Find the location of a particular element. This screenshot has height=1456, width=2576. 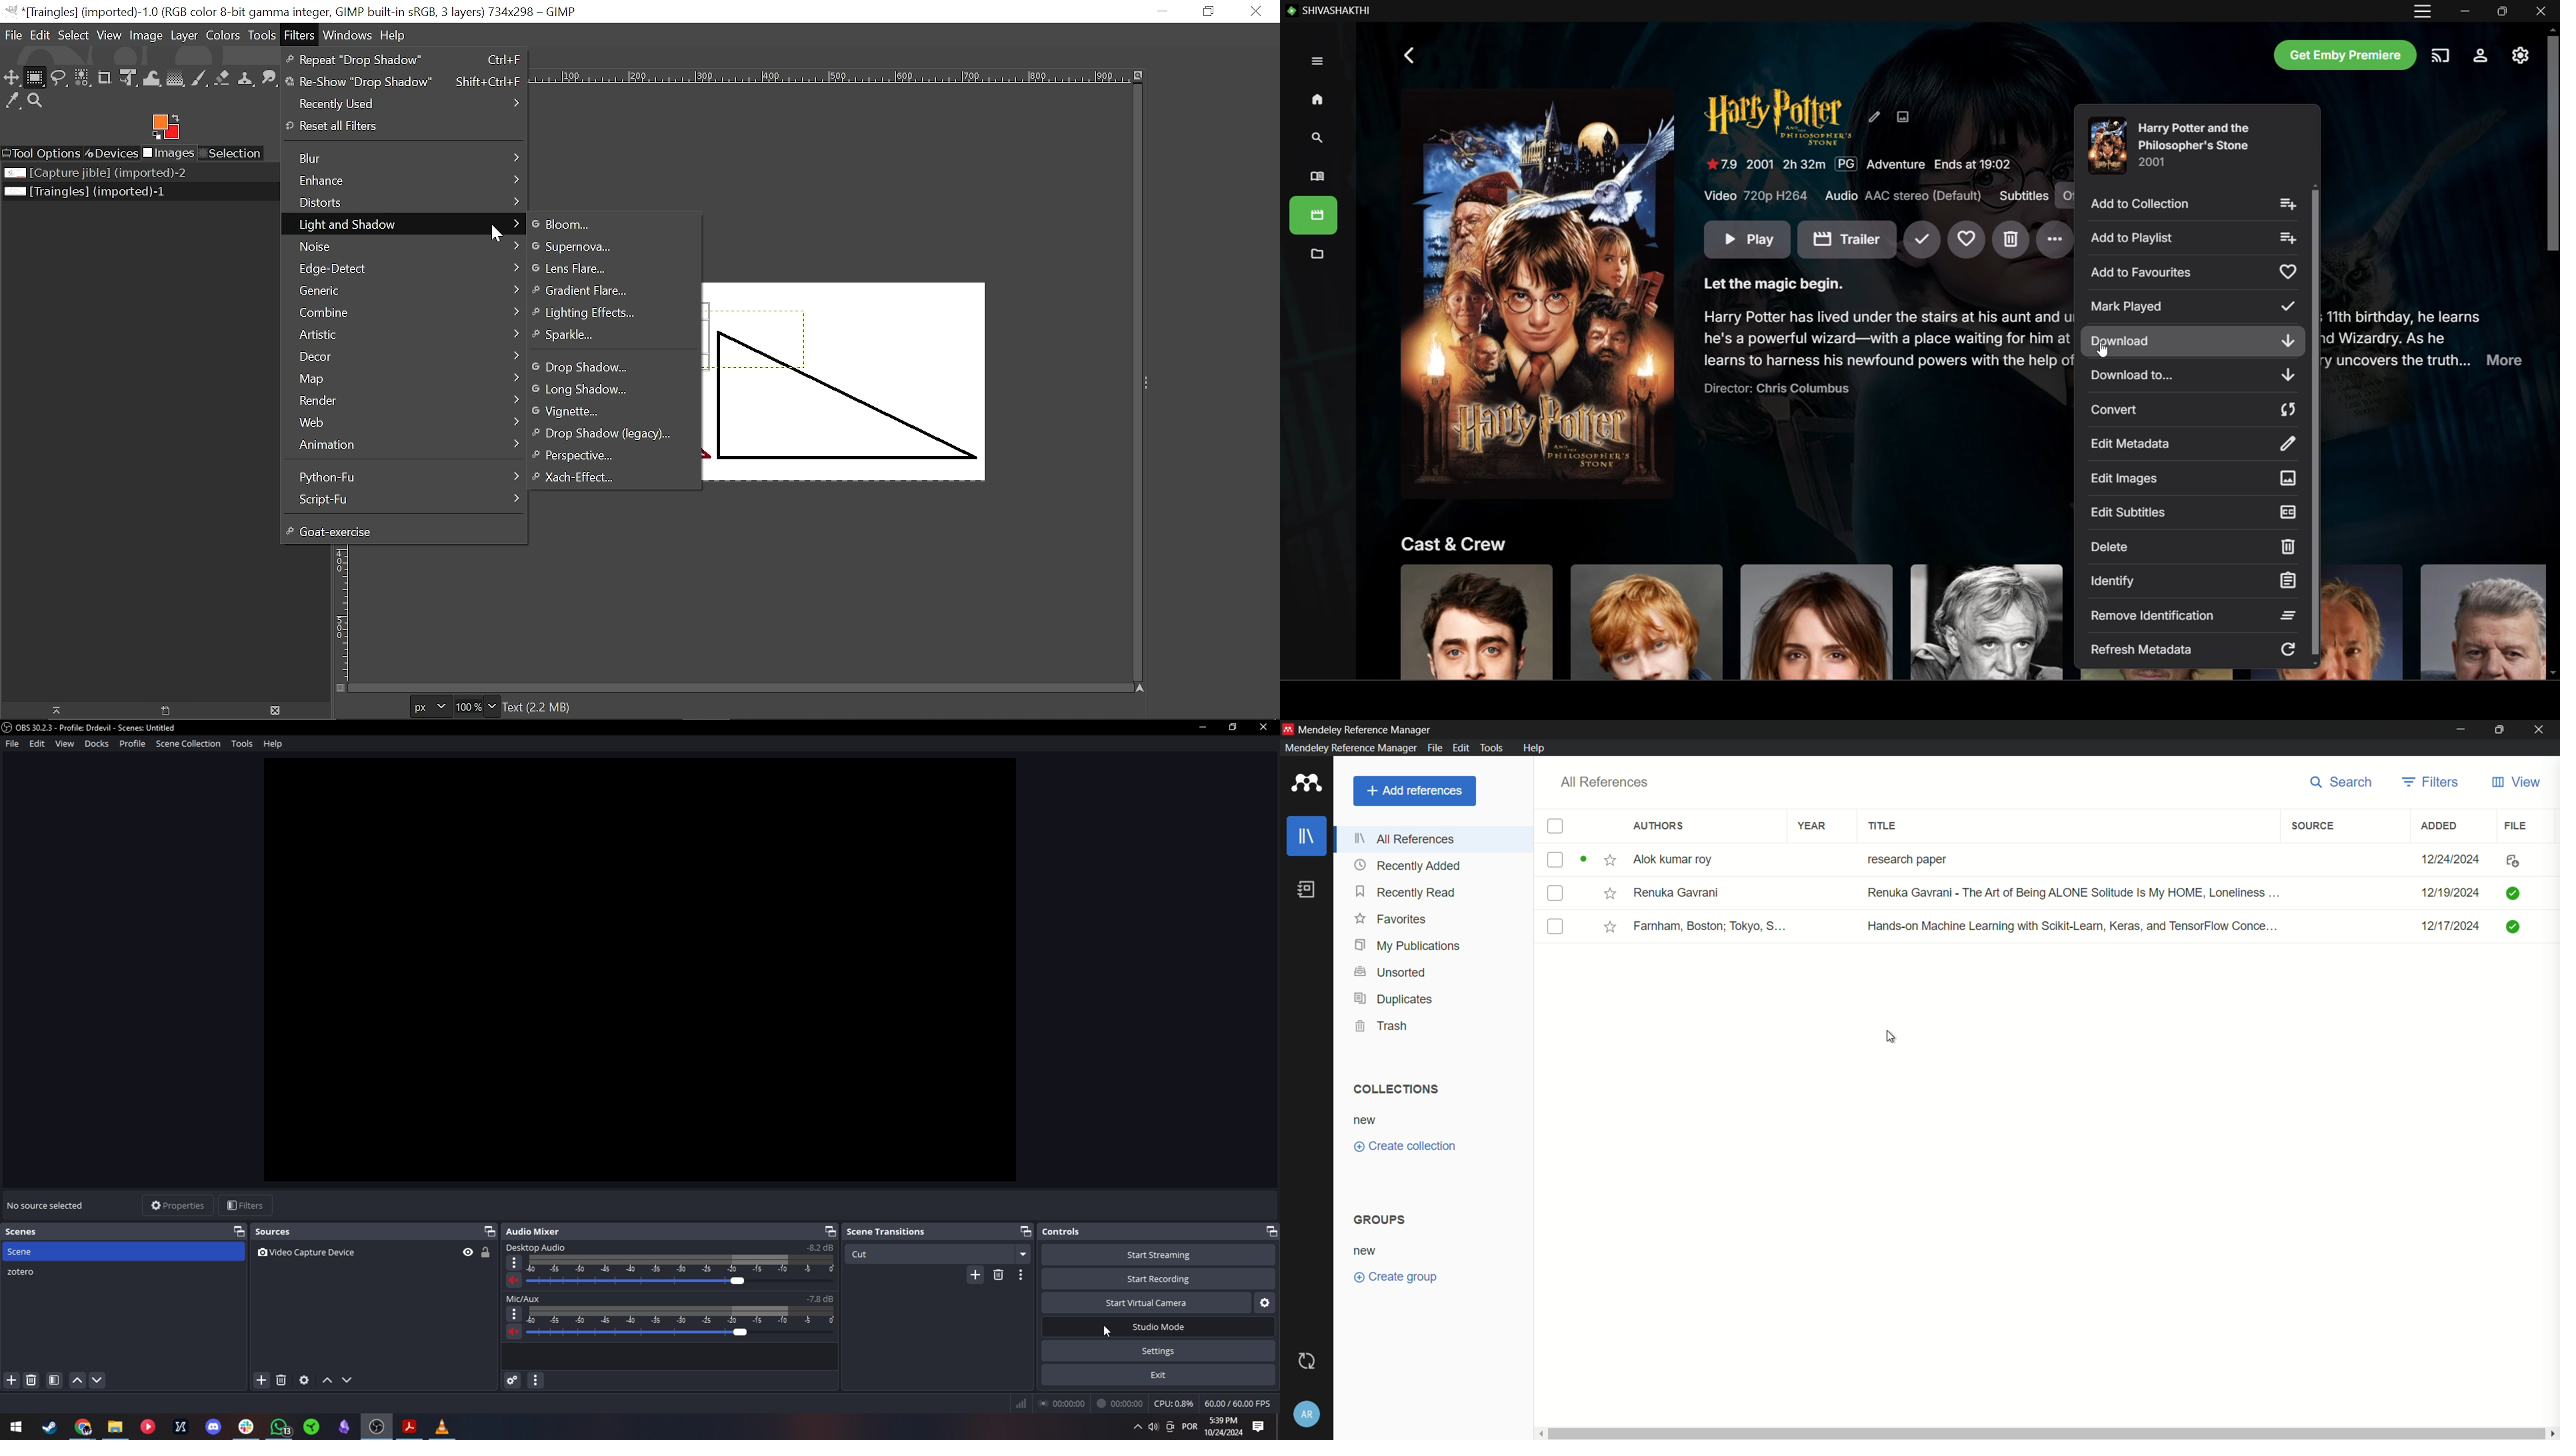

Trailer is located at coordinates (1847, 239).